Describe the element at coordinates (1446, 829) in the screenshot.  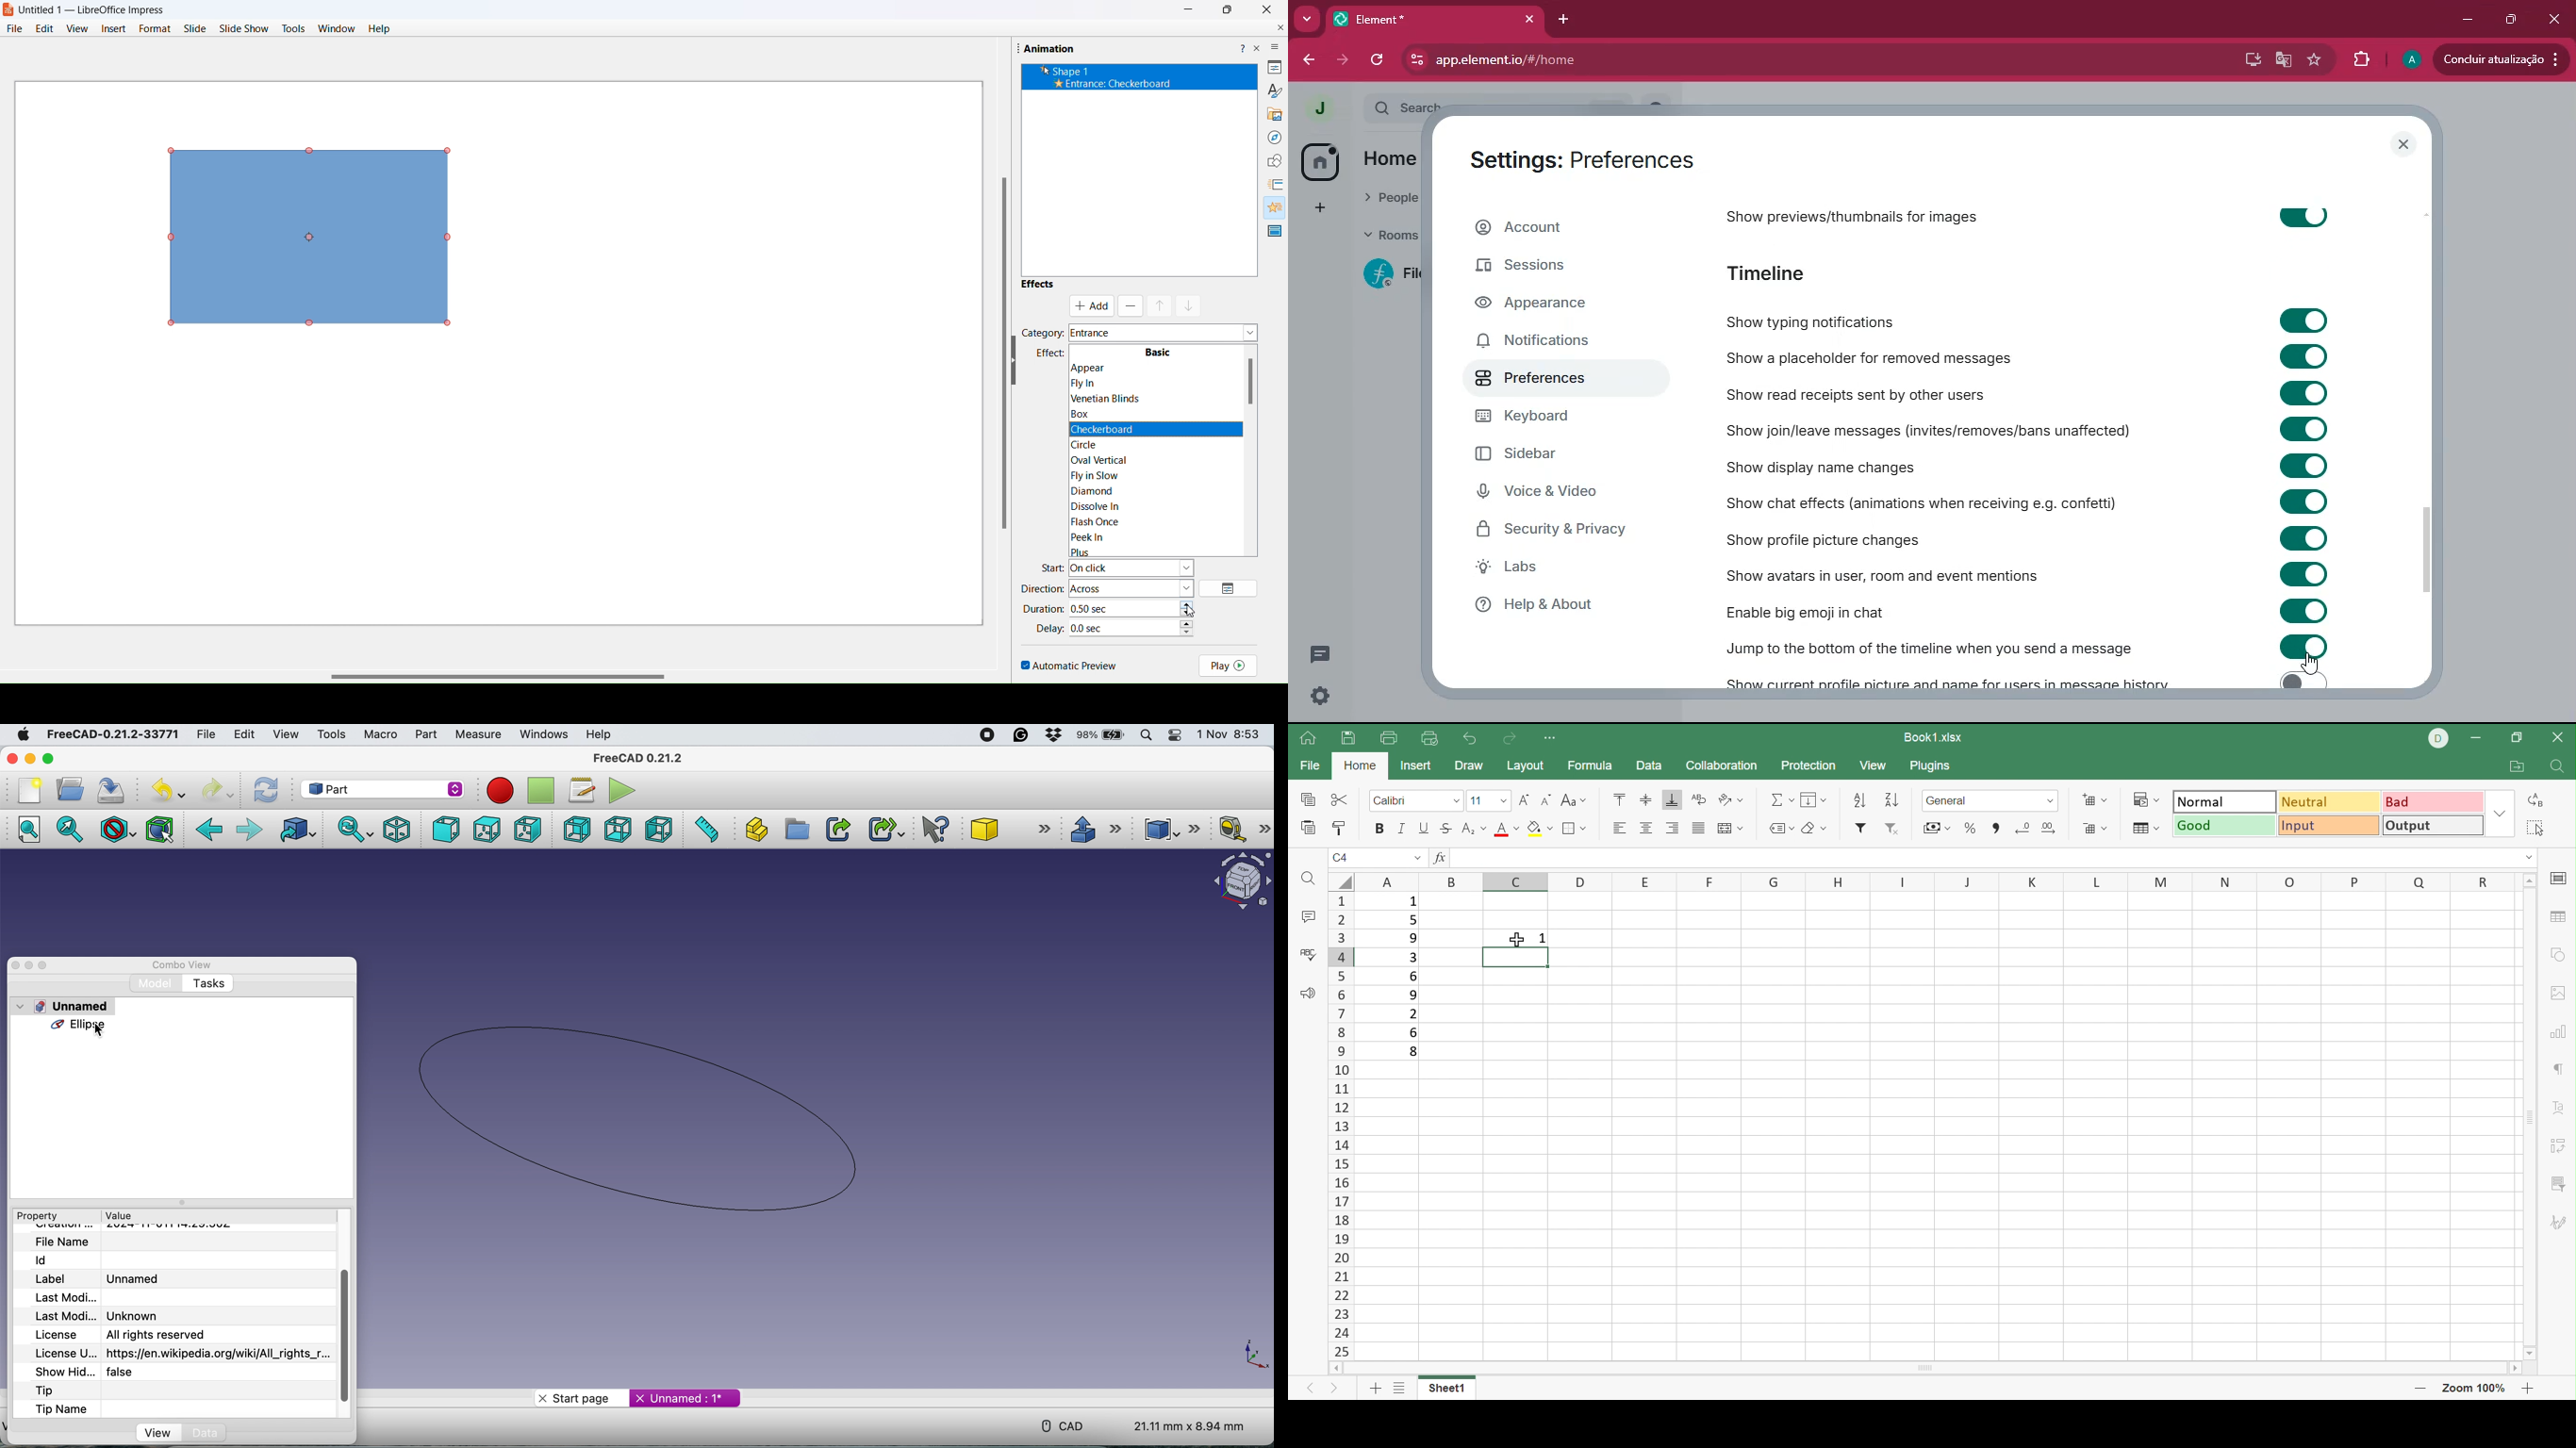
I see `Strikethrough` at that location.